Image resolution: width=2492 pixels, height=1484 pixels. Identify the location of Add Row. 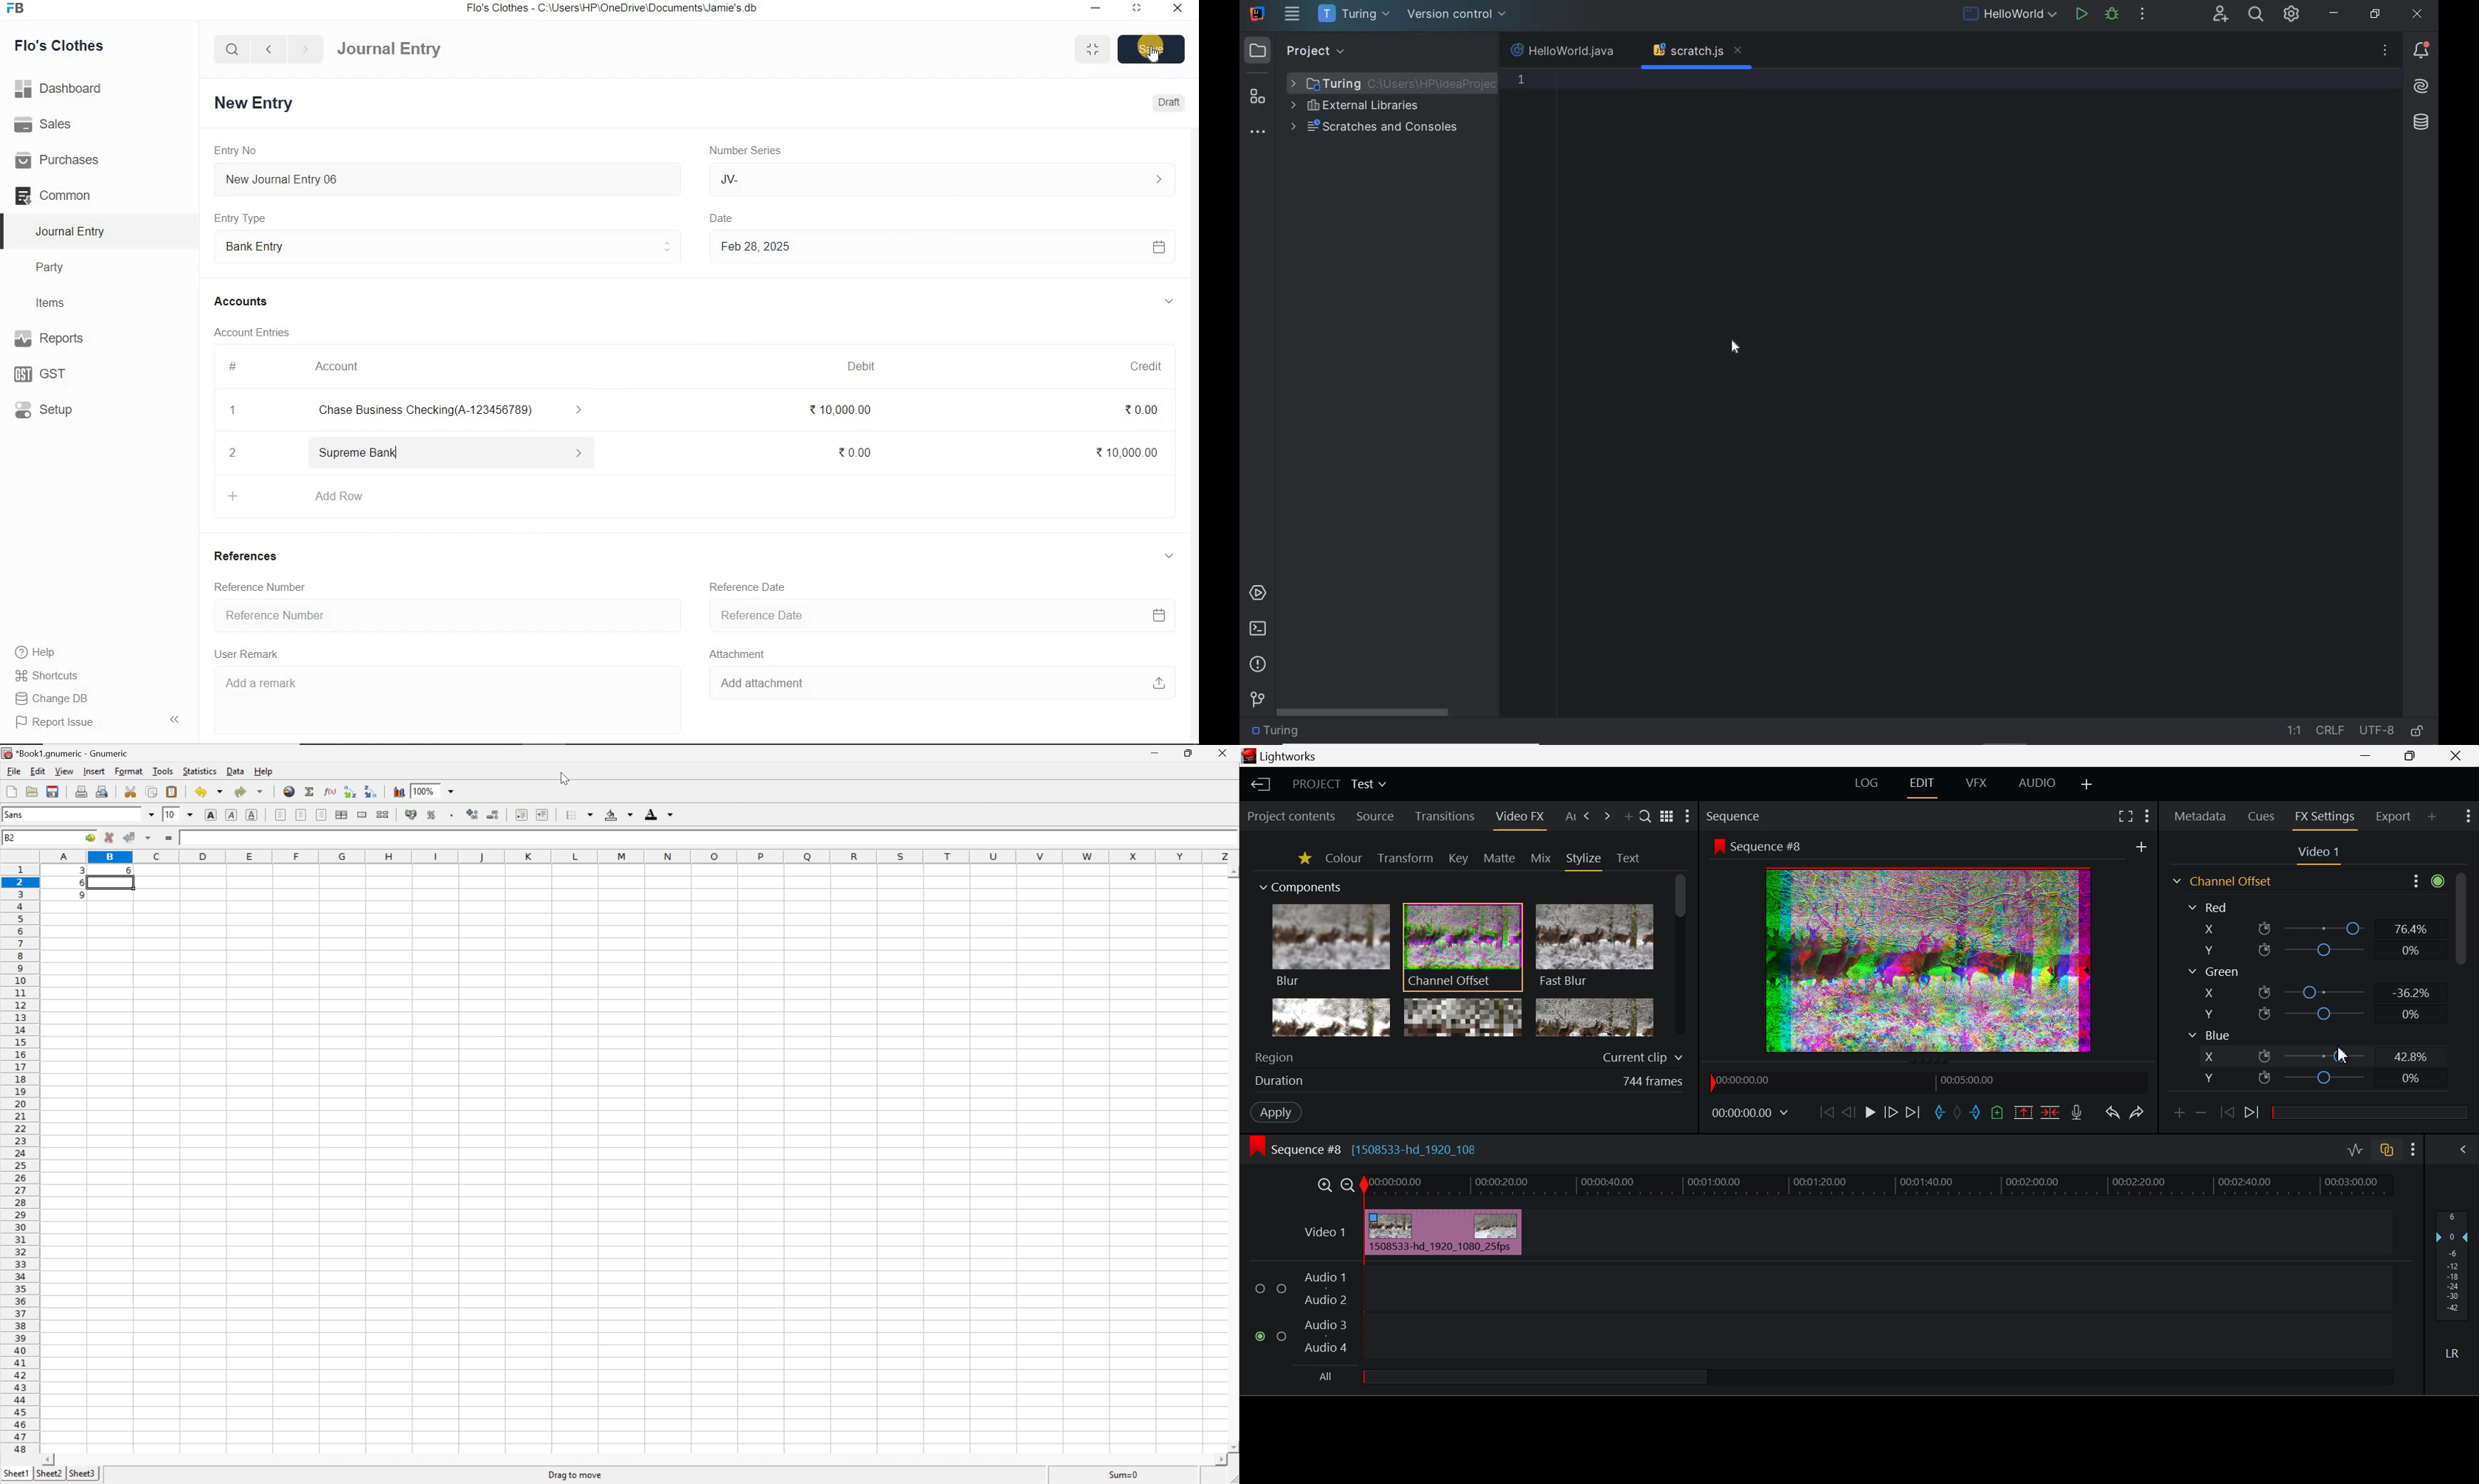
(451, 450).